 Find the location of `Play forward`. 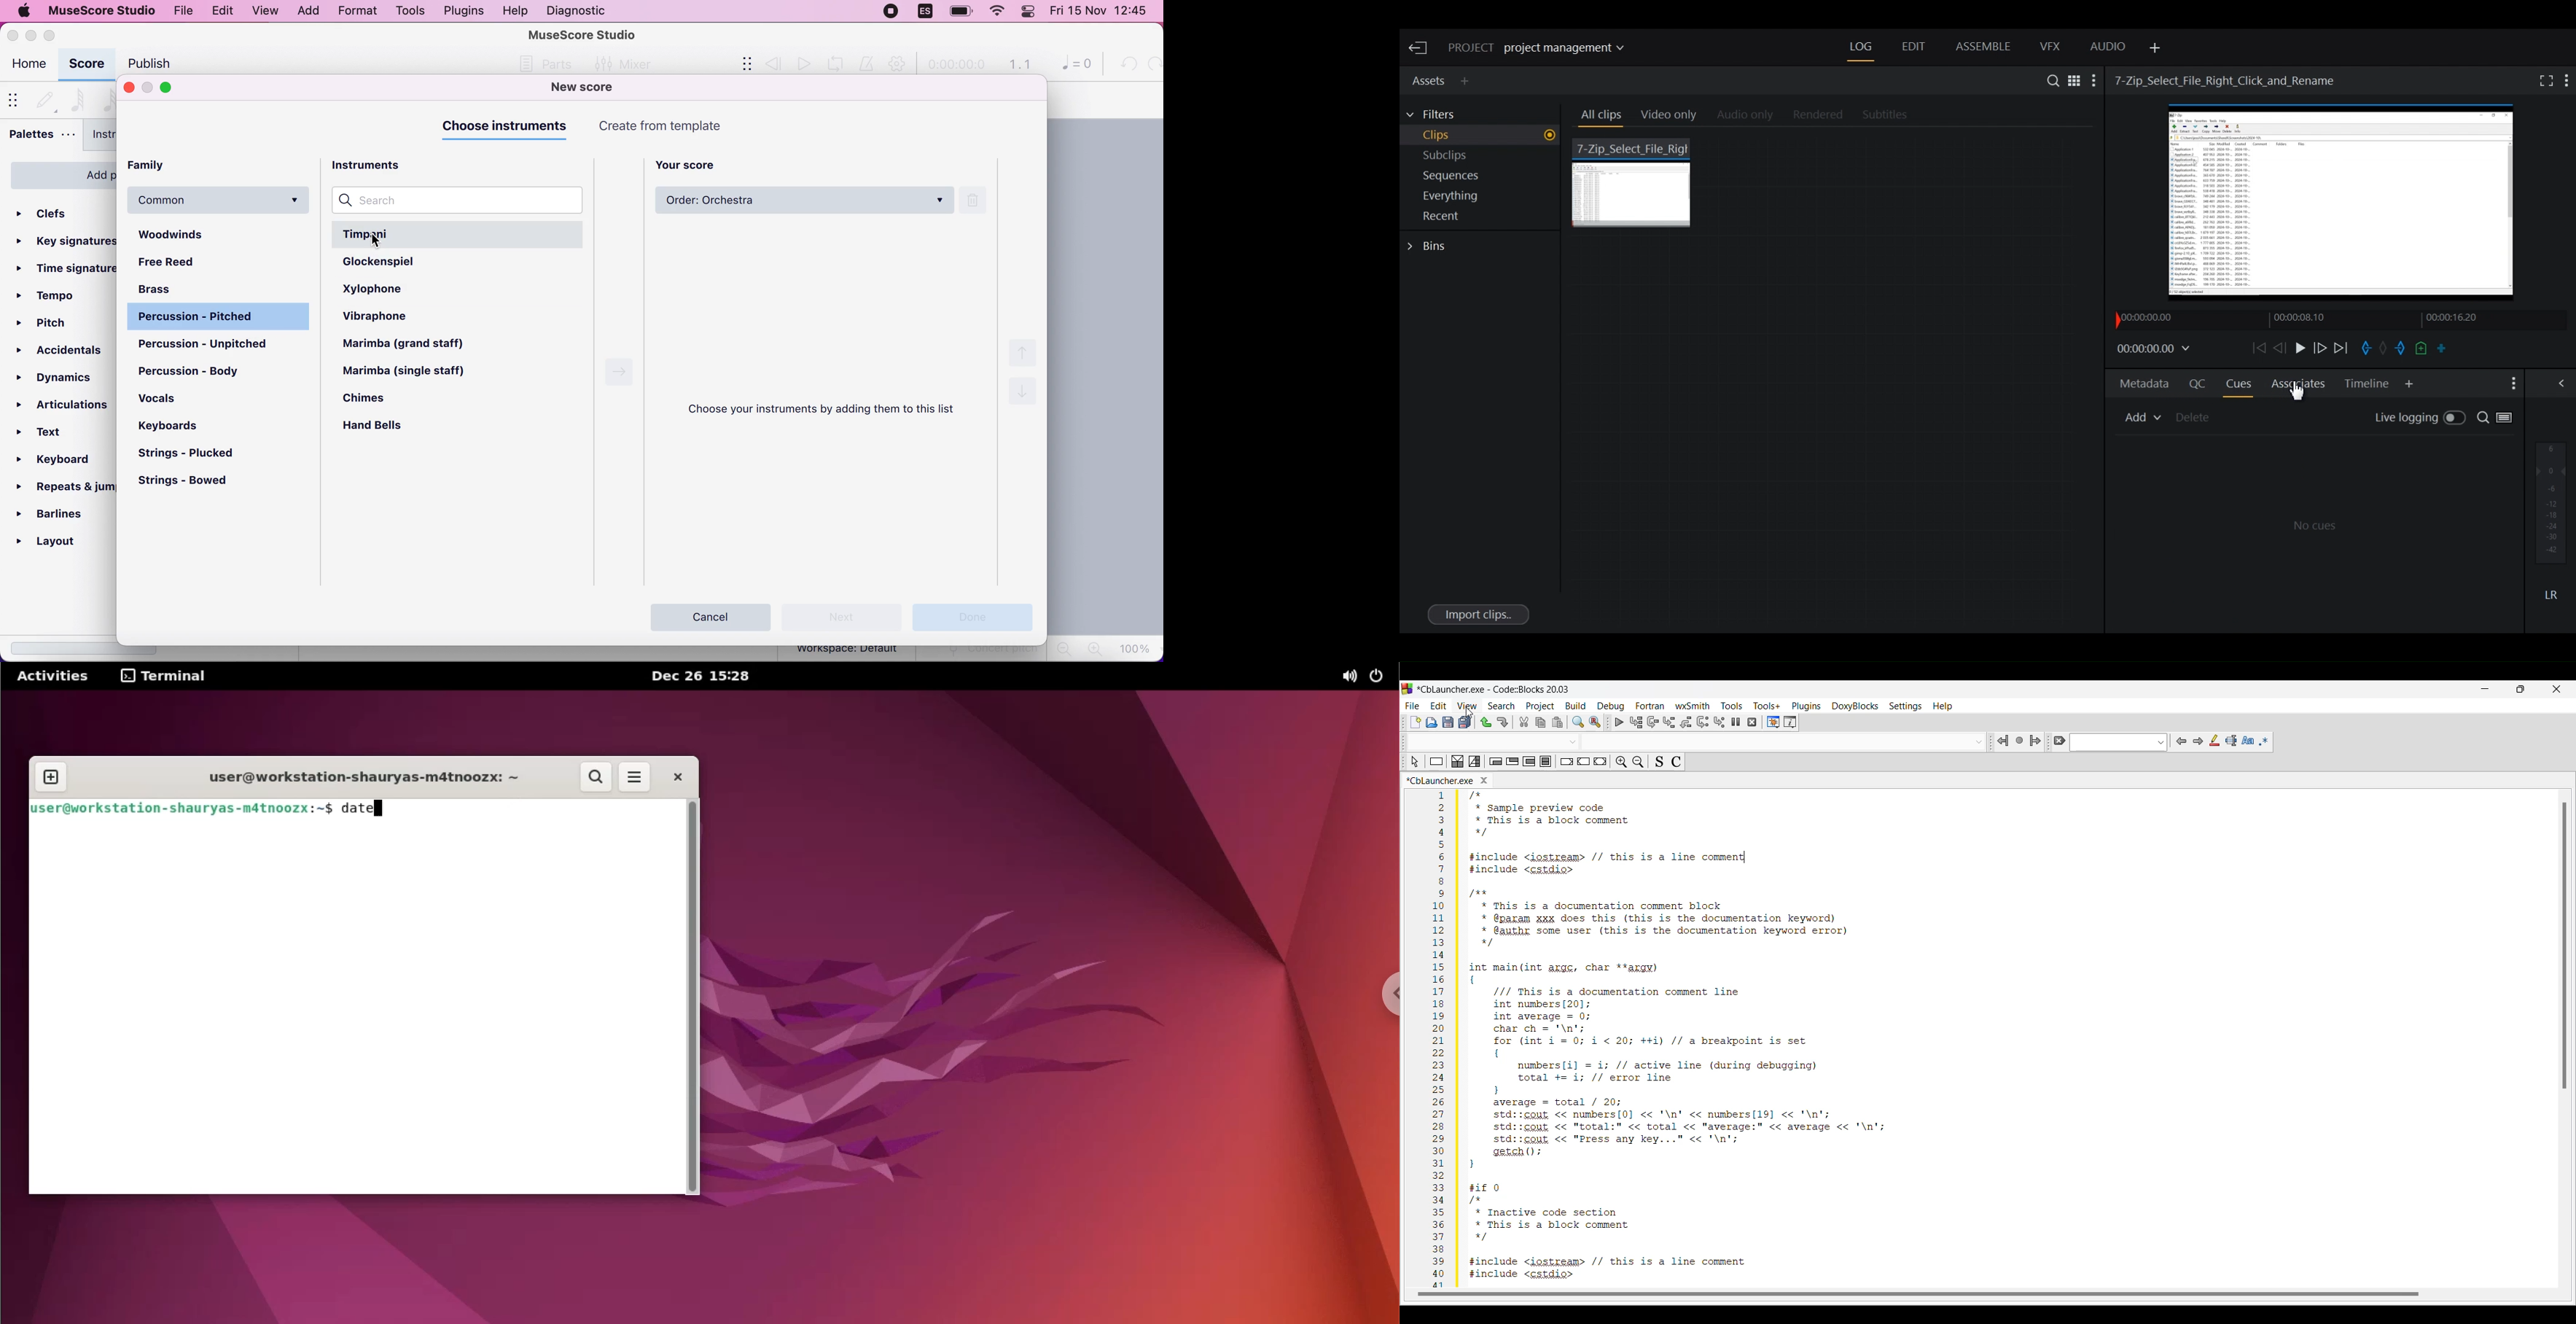

Play forward is located at coordinates (2342, 348).